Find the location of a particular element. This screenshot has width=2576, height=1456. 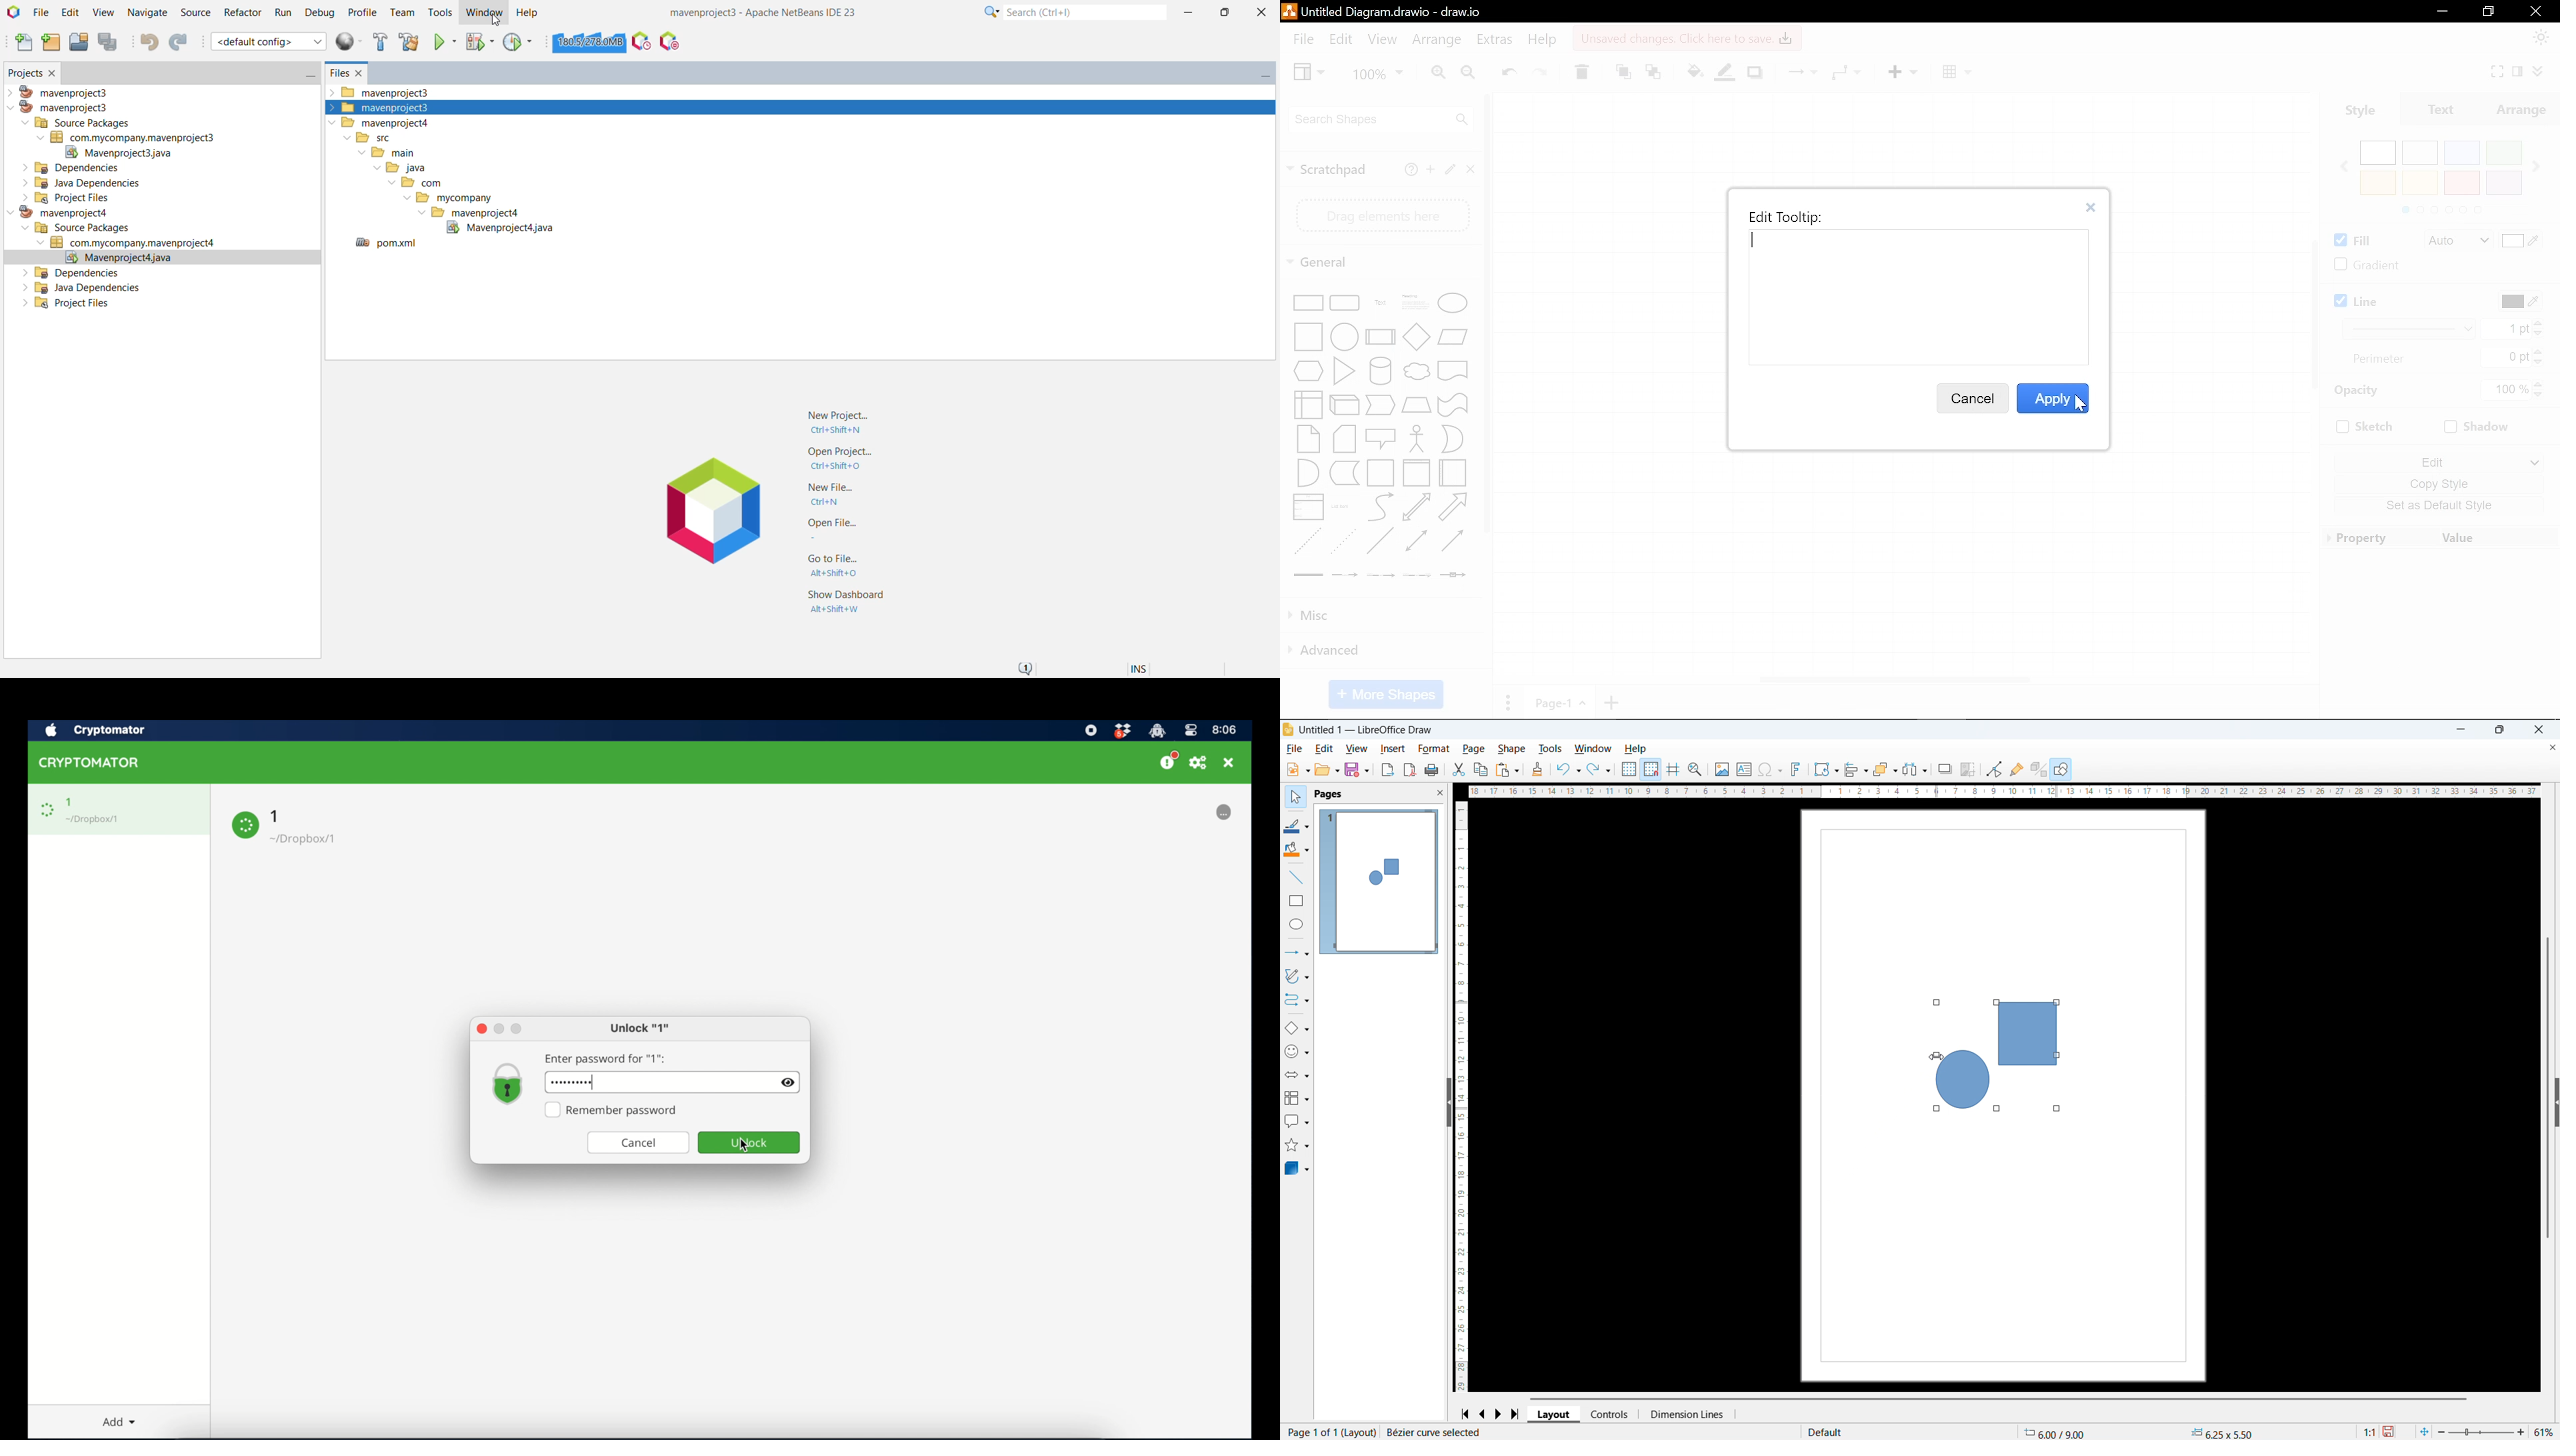

Stars and banners  is located at coordinates (1295, 1146).